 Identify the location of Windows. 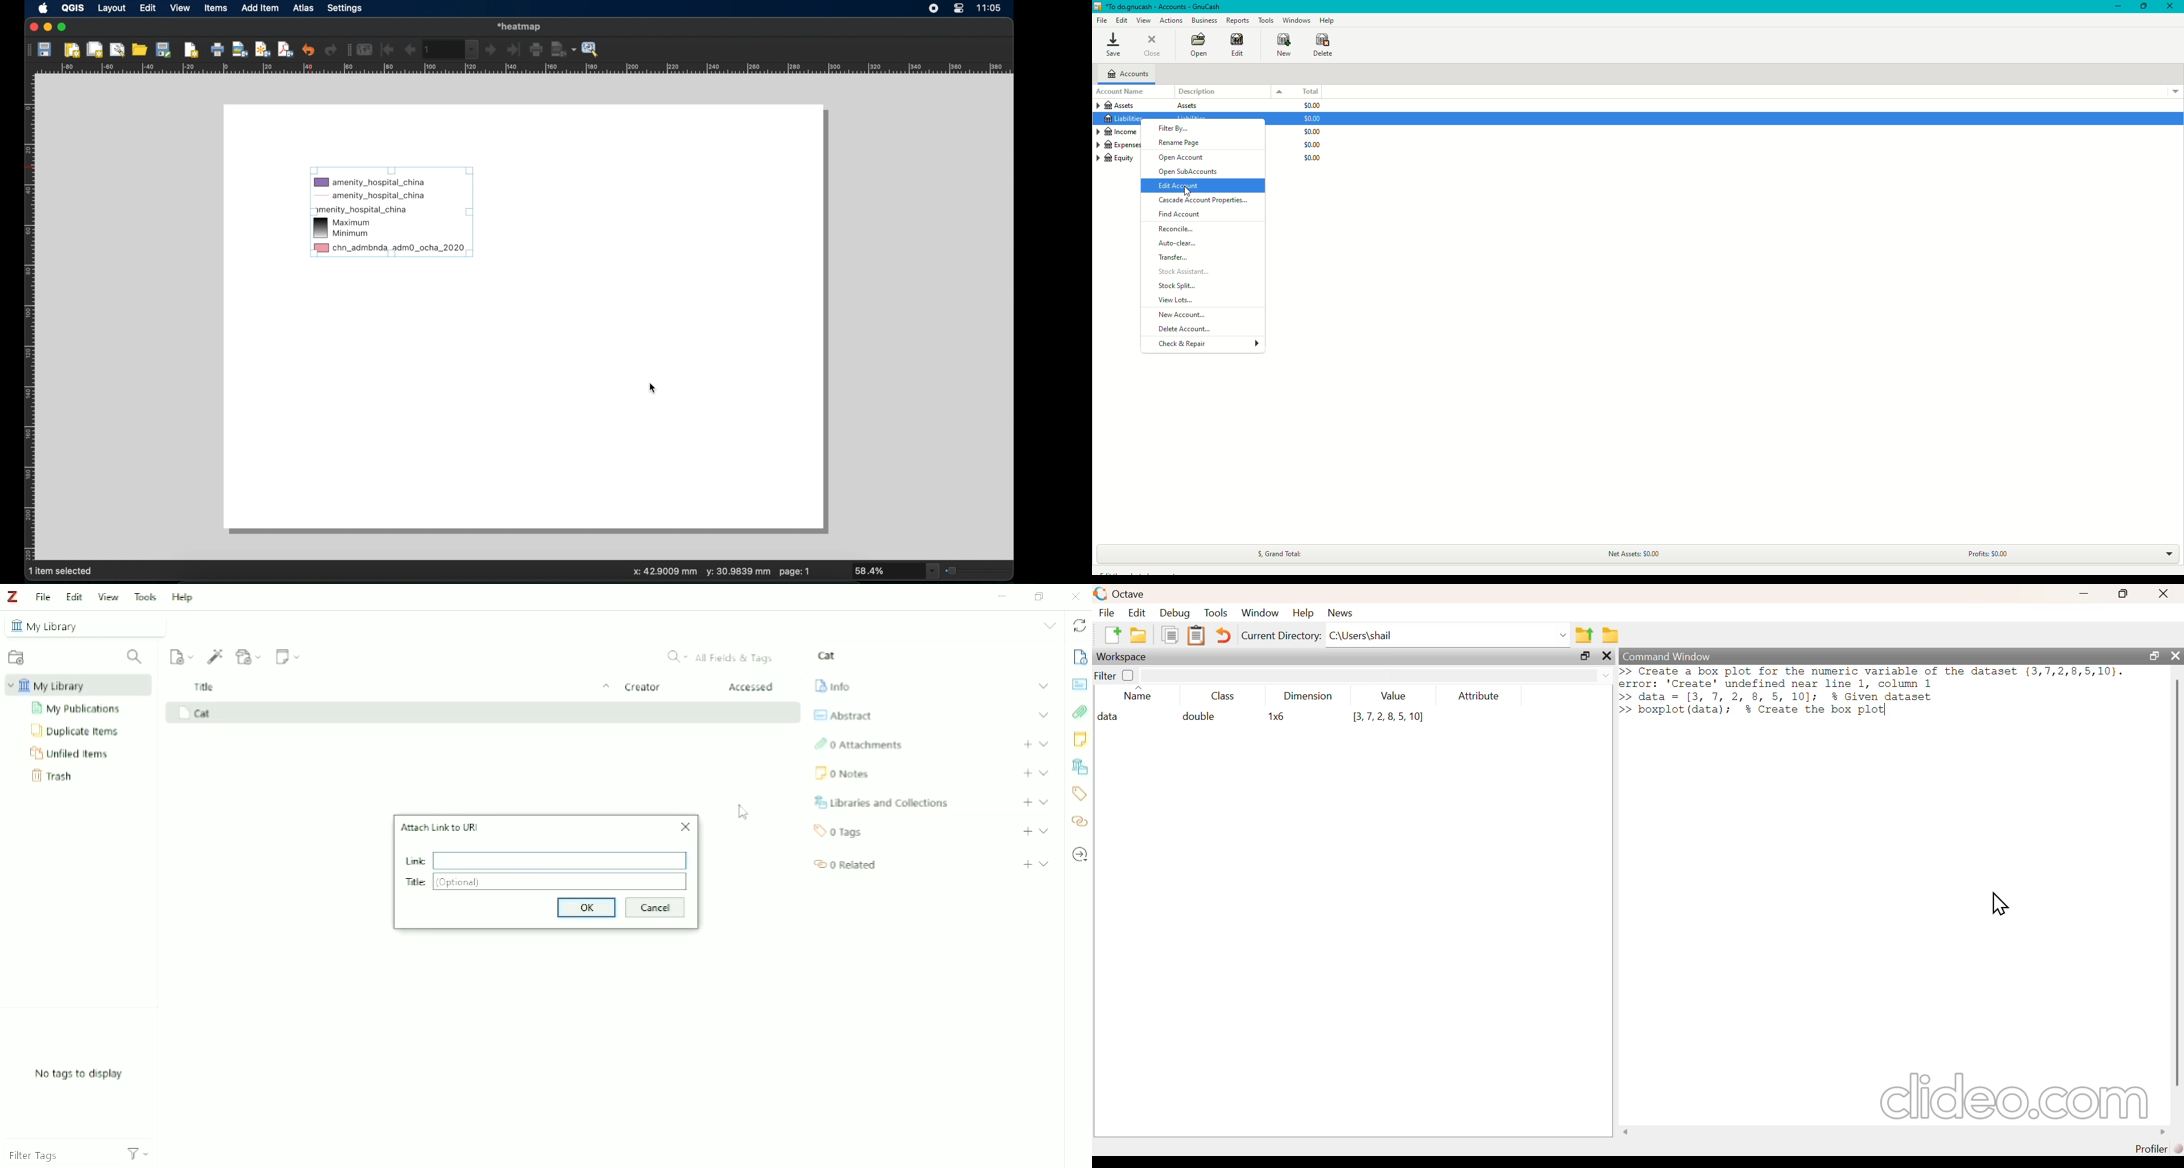
(1298, 20).